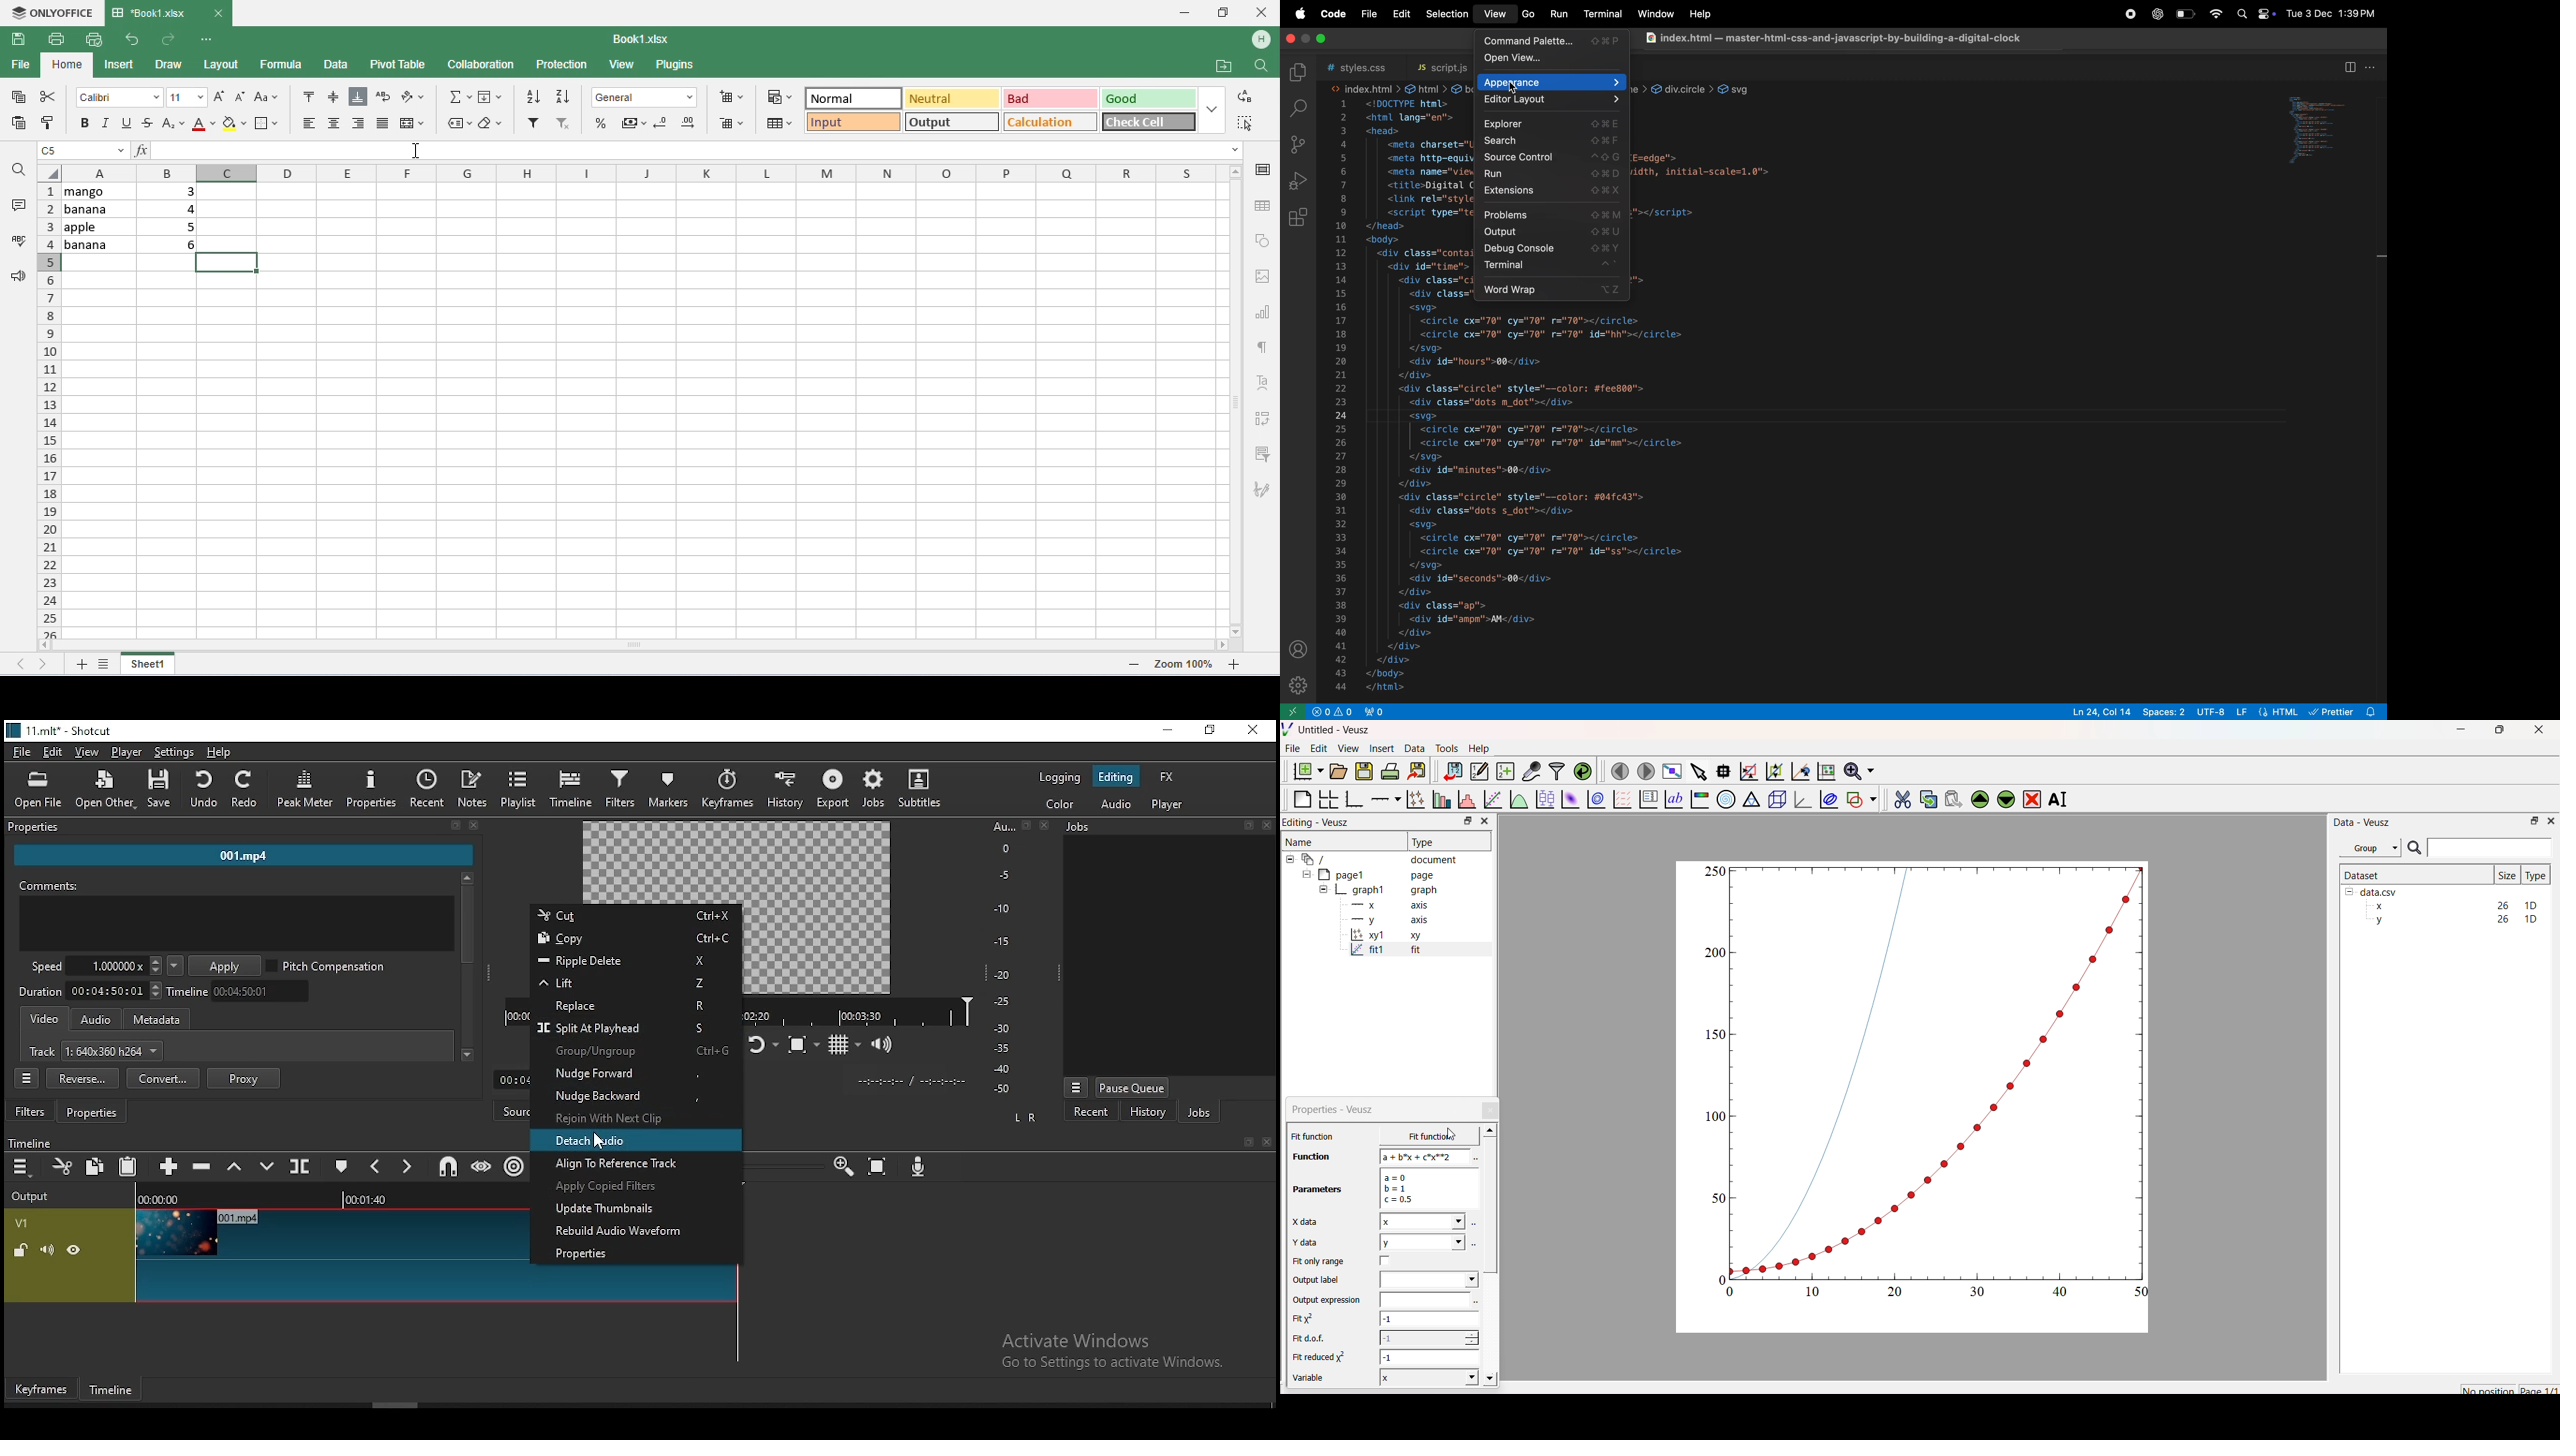 The width and height of the screenshot is (2576, 1456). Describe the element at coordinates (1491, 1257) in the screenshot. I see `Scroll ` at that location.